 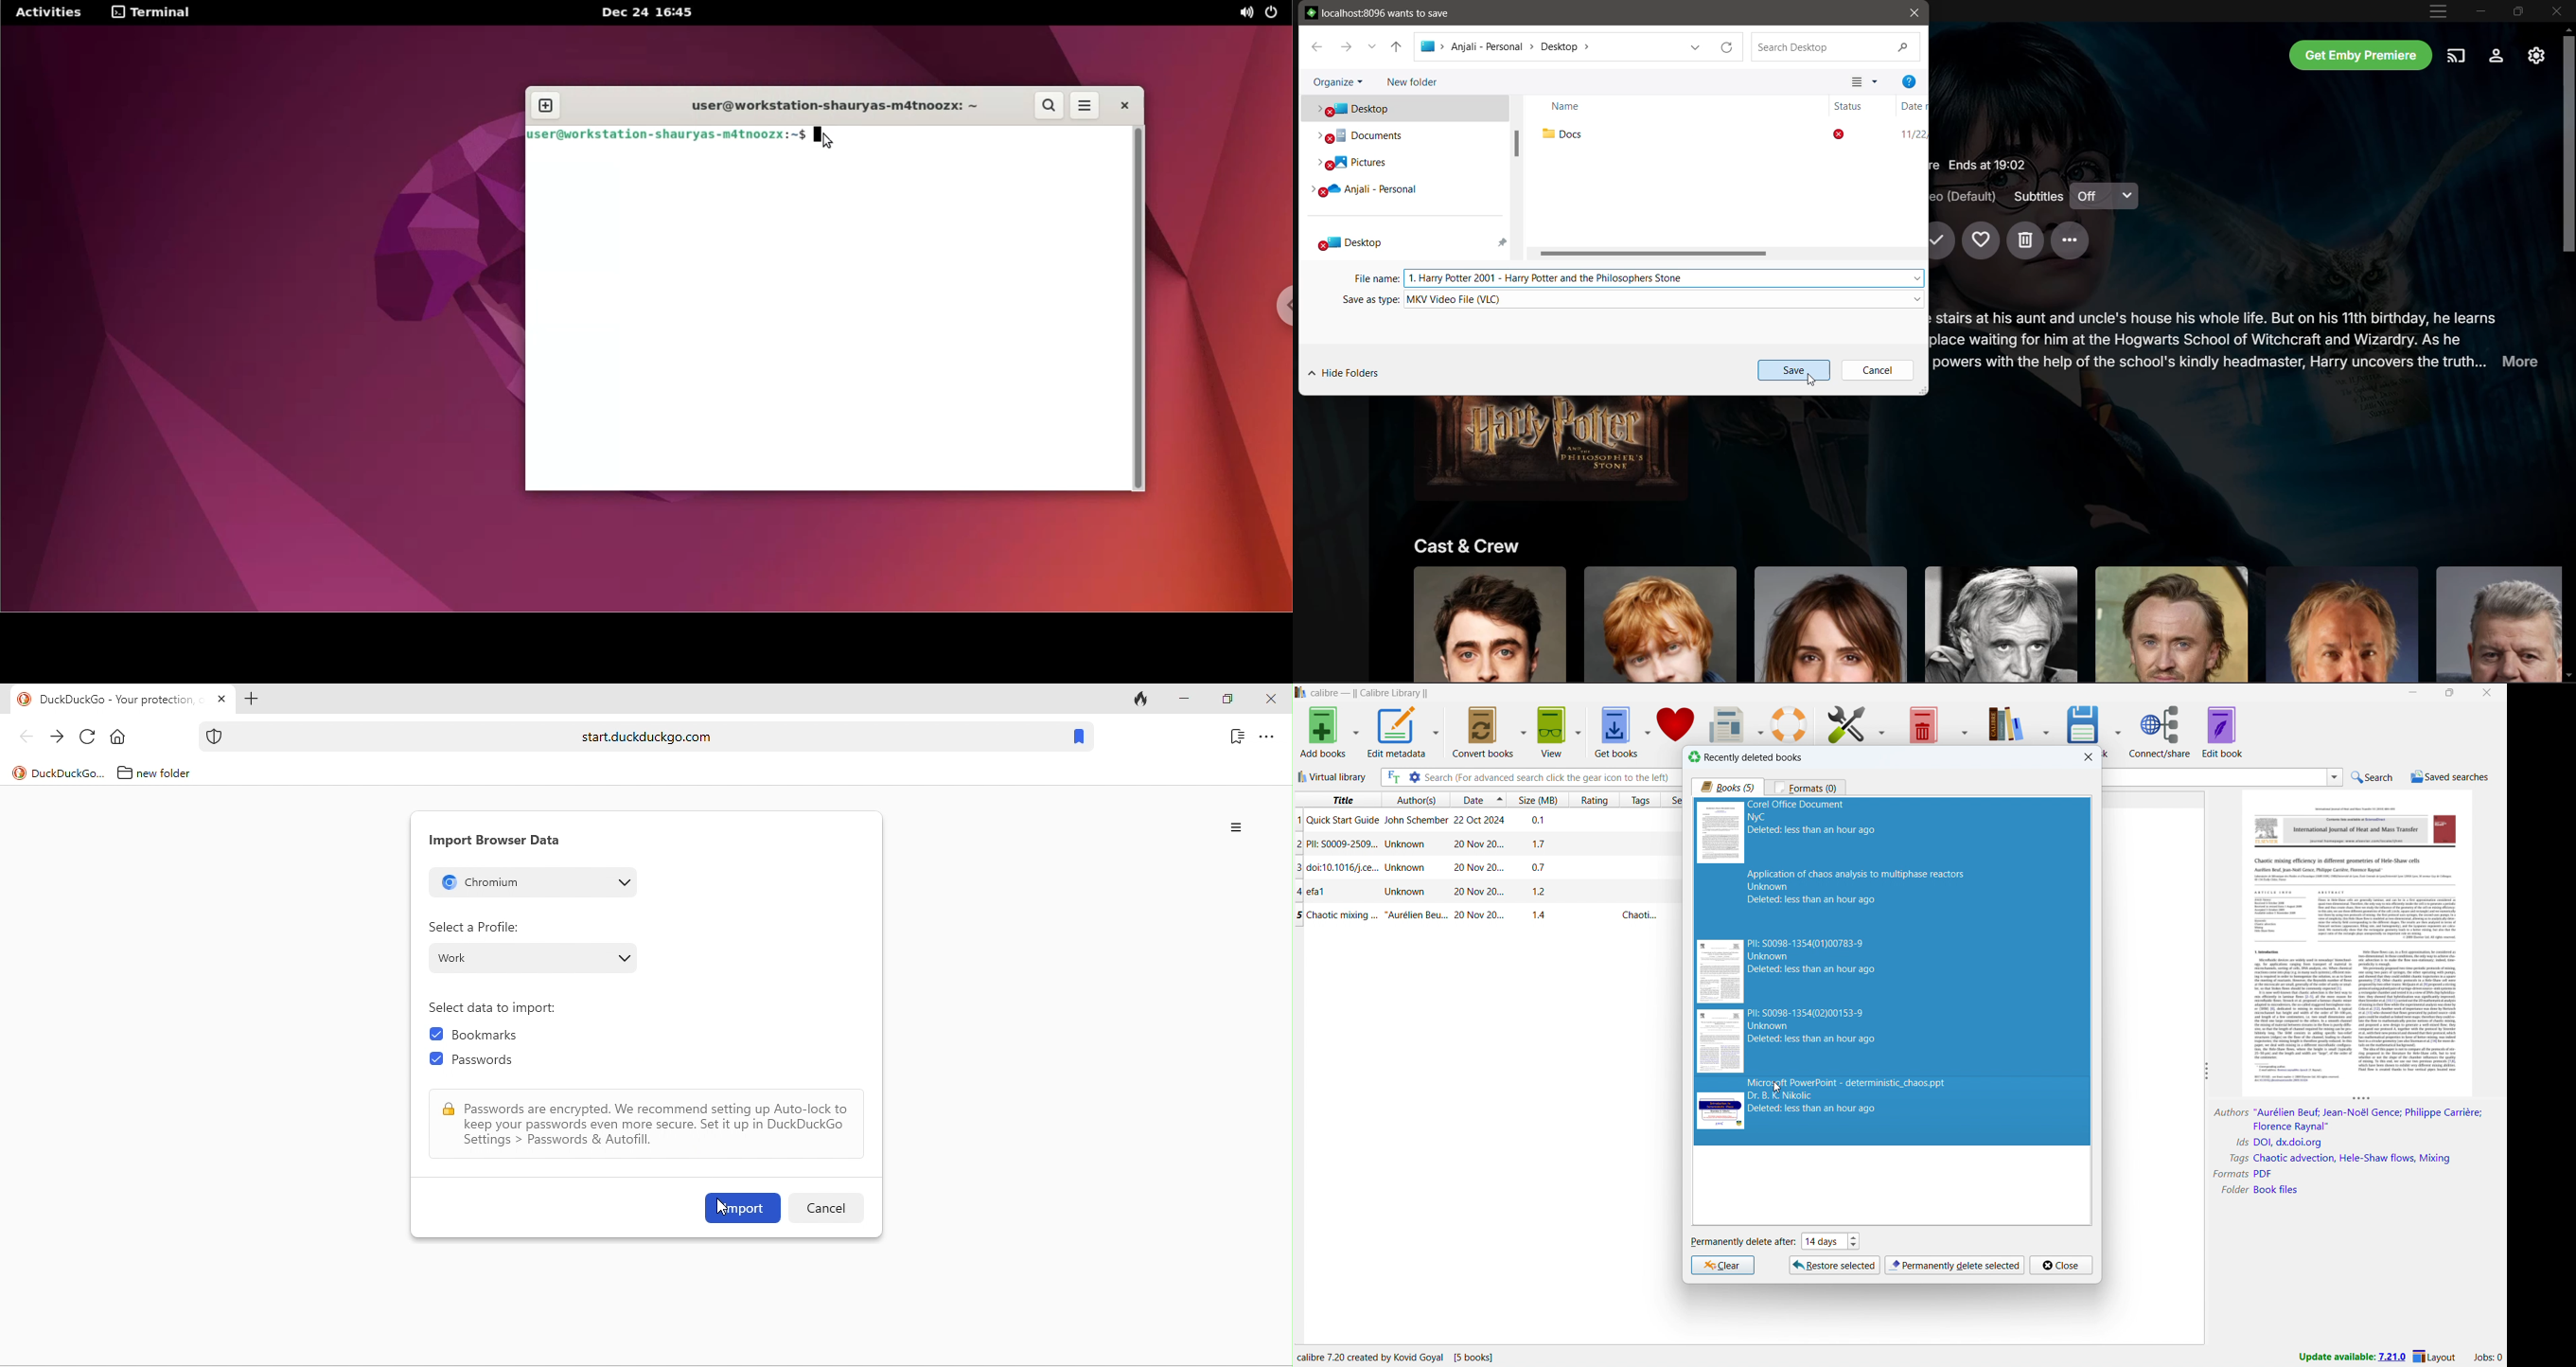 What do you see at coordinates (1641, 799) in the screenshot?
I see `sort by tags` at bounding box center [1641, 799].